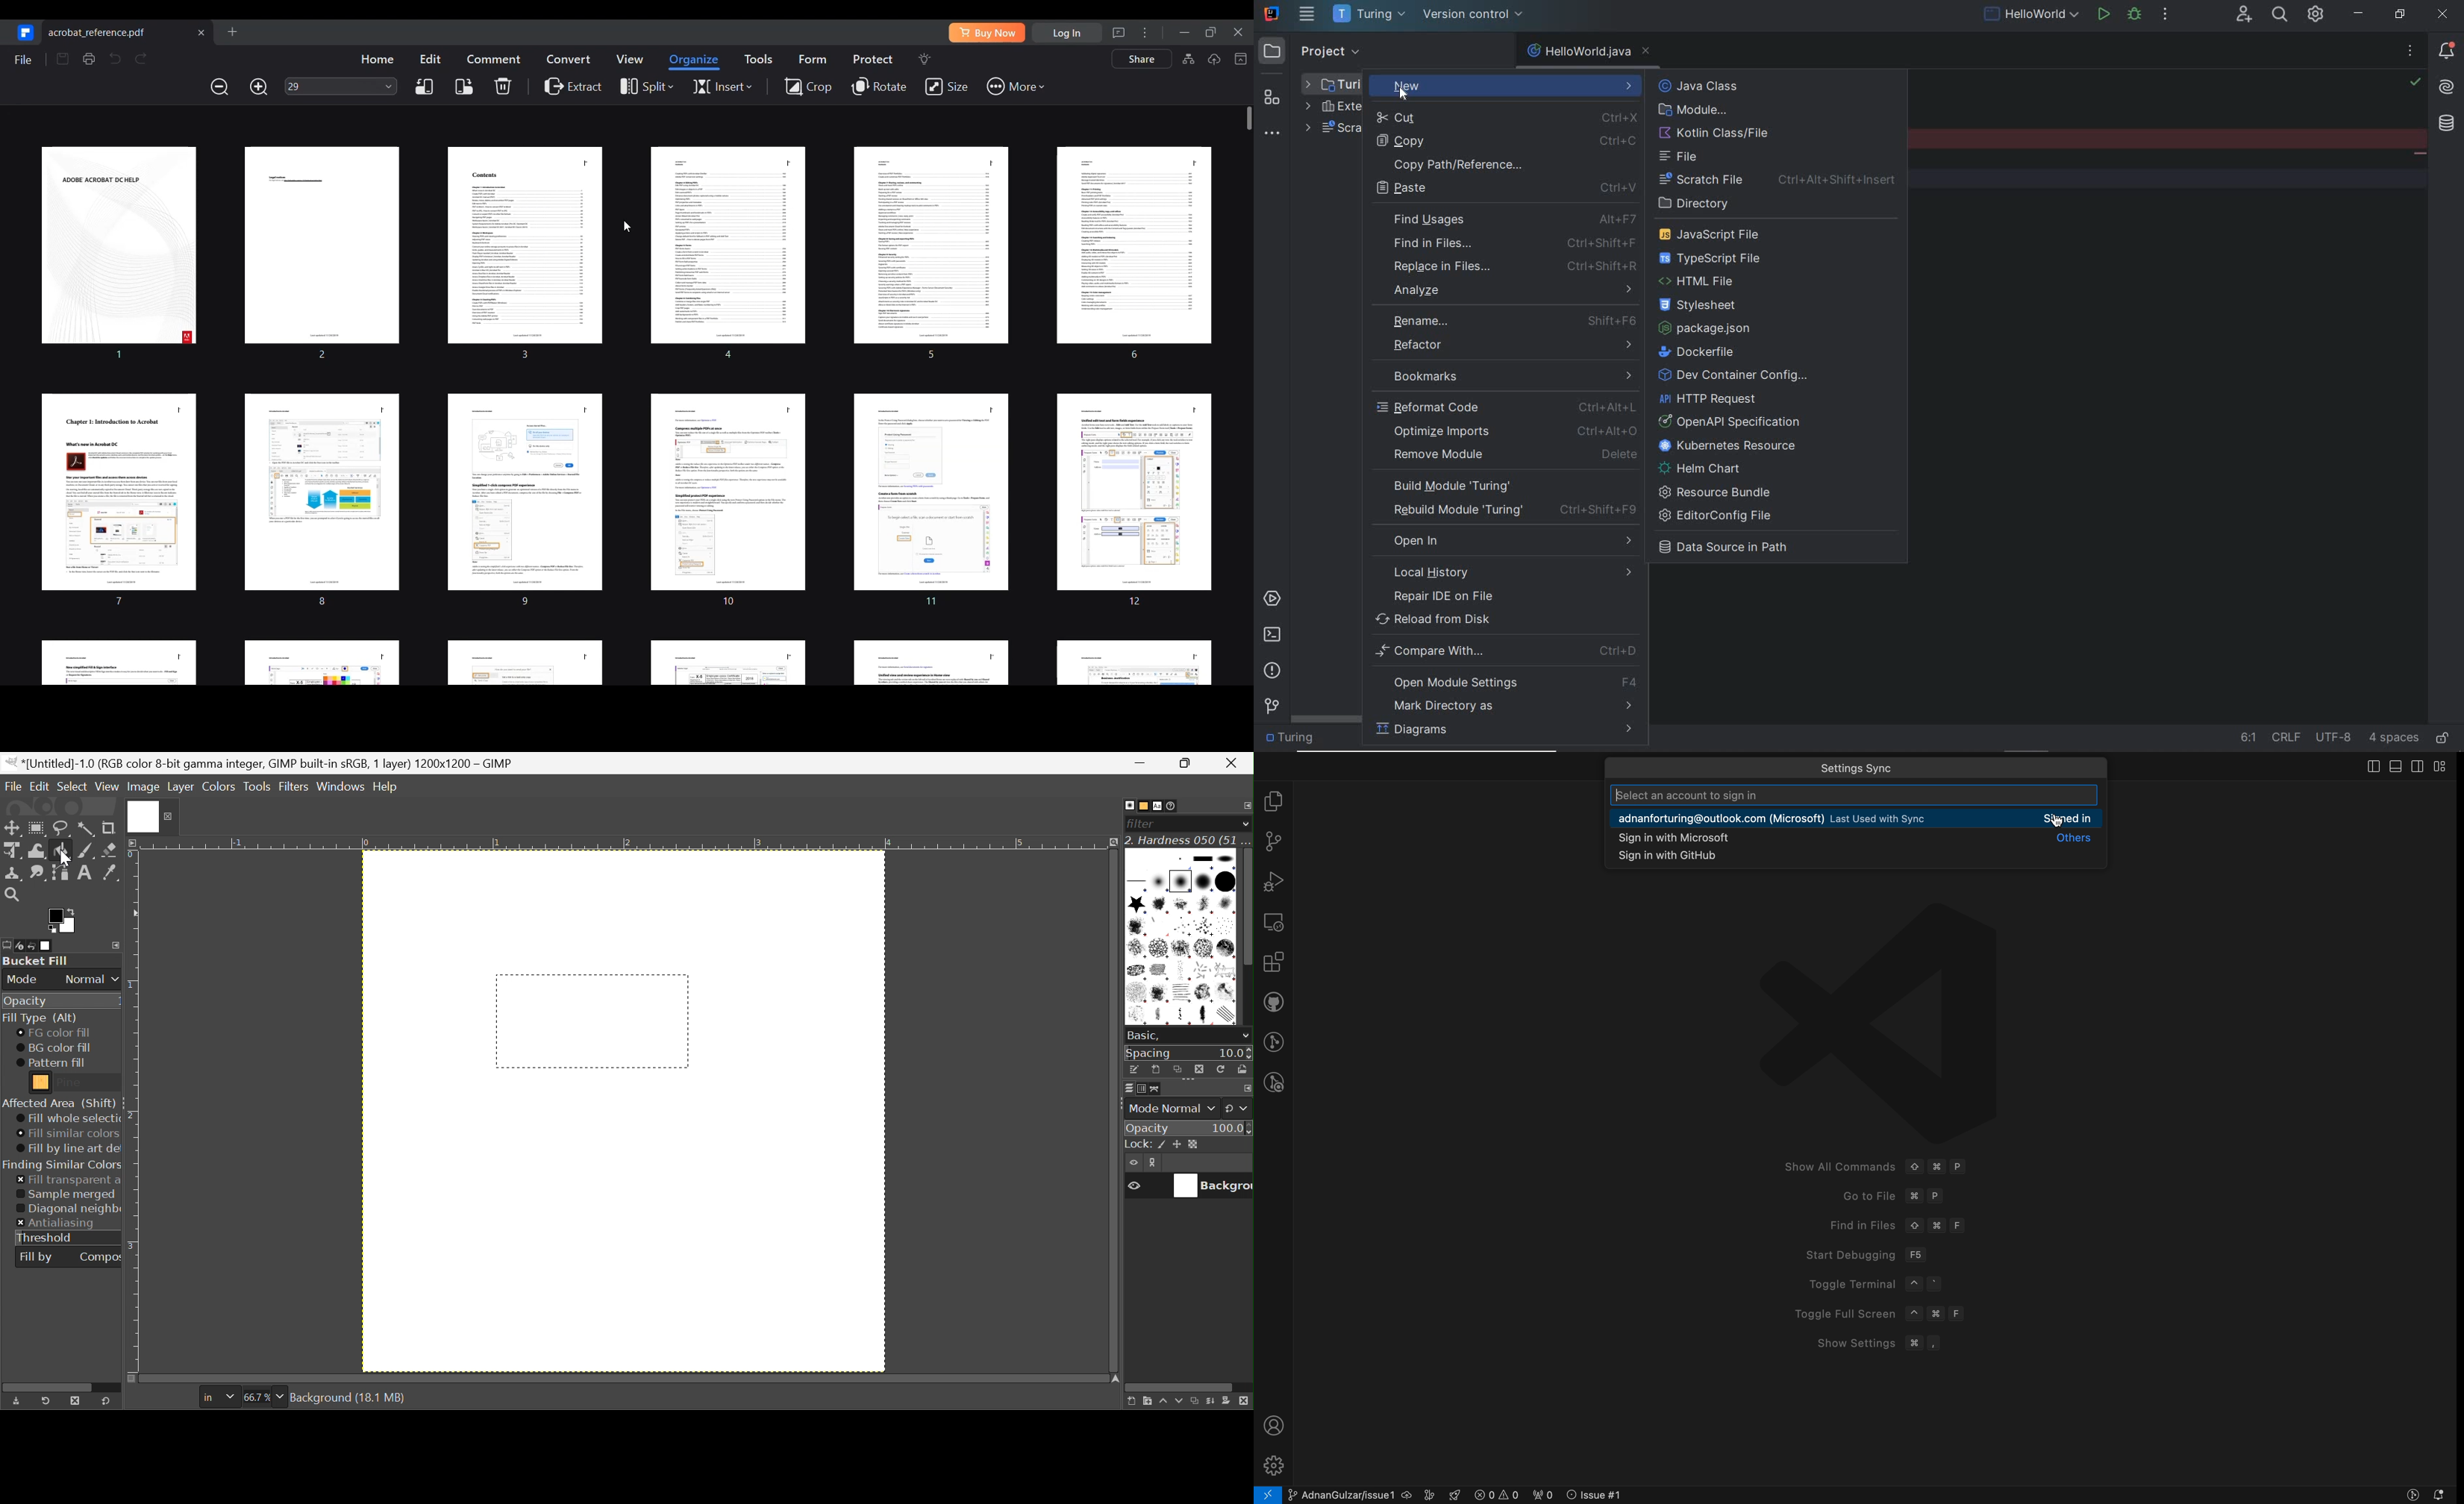 This screenshot has height=1512, width=2464. Describe the element at coordinates (131, 1379) in the screenshot. I see `Toggle Quick Mask on/off` at that location.